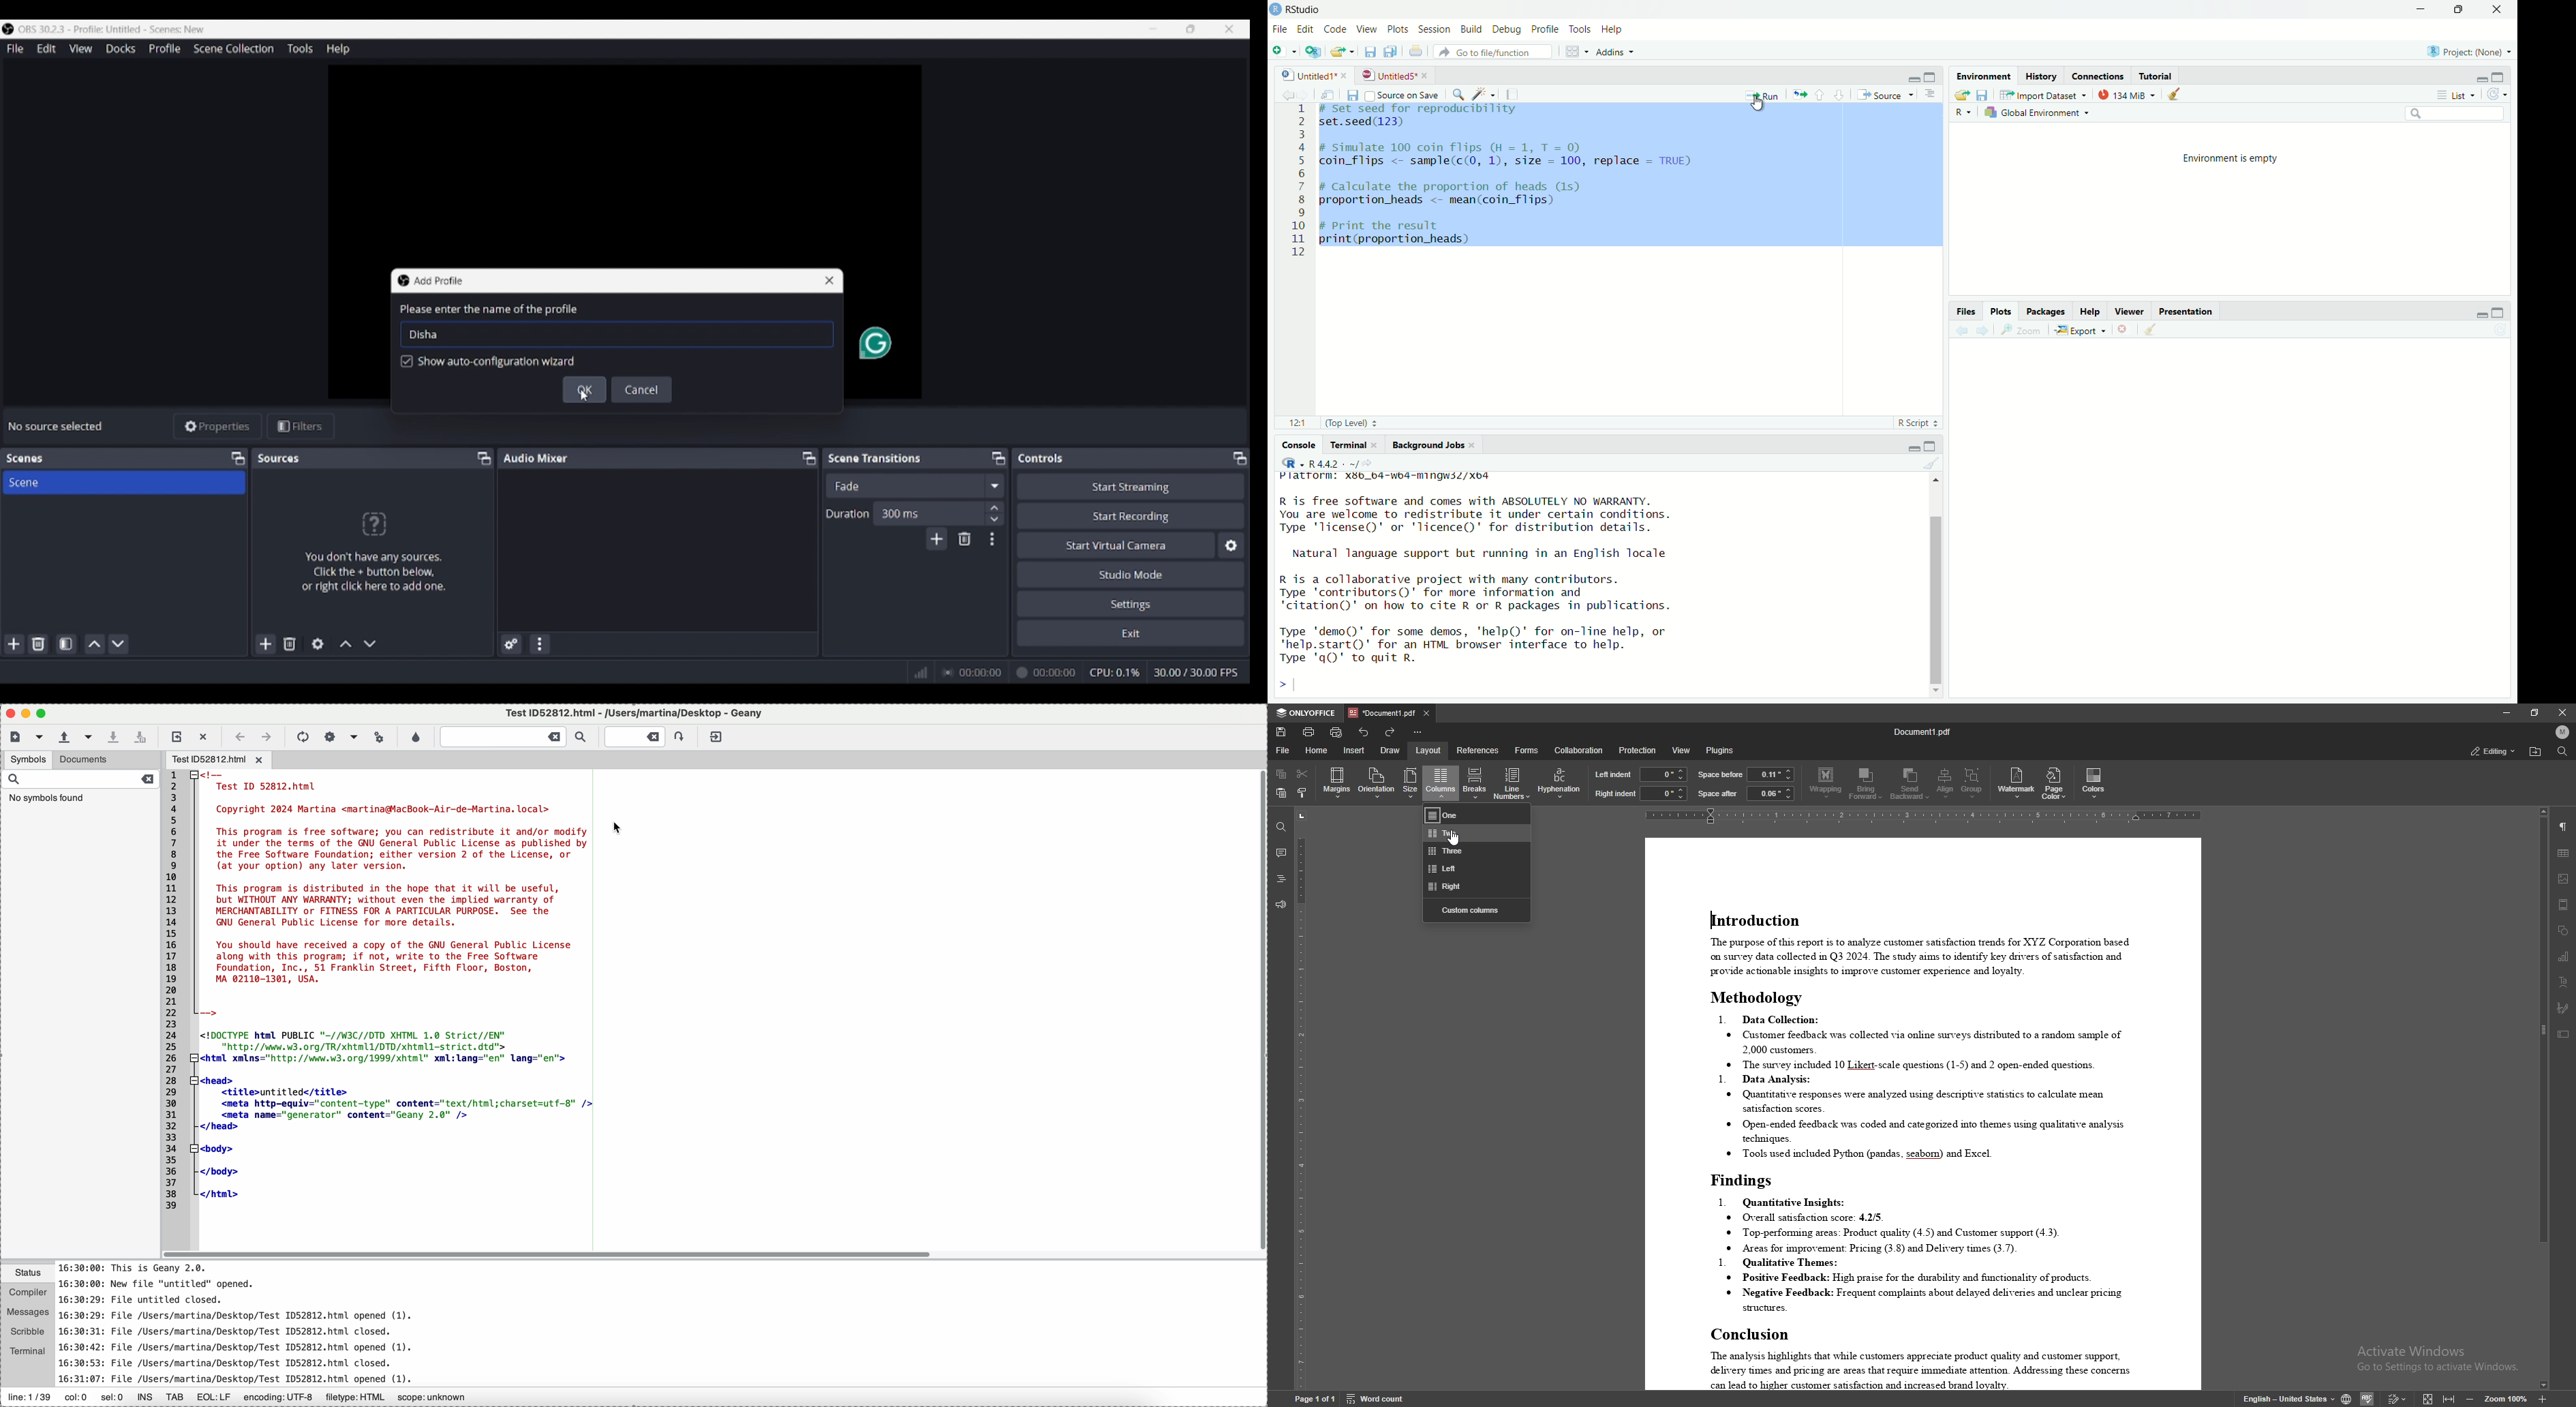  What do you see at coordinates (2229, 512) in the screenshot?
I see `` at bounding box center [2229, 512].